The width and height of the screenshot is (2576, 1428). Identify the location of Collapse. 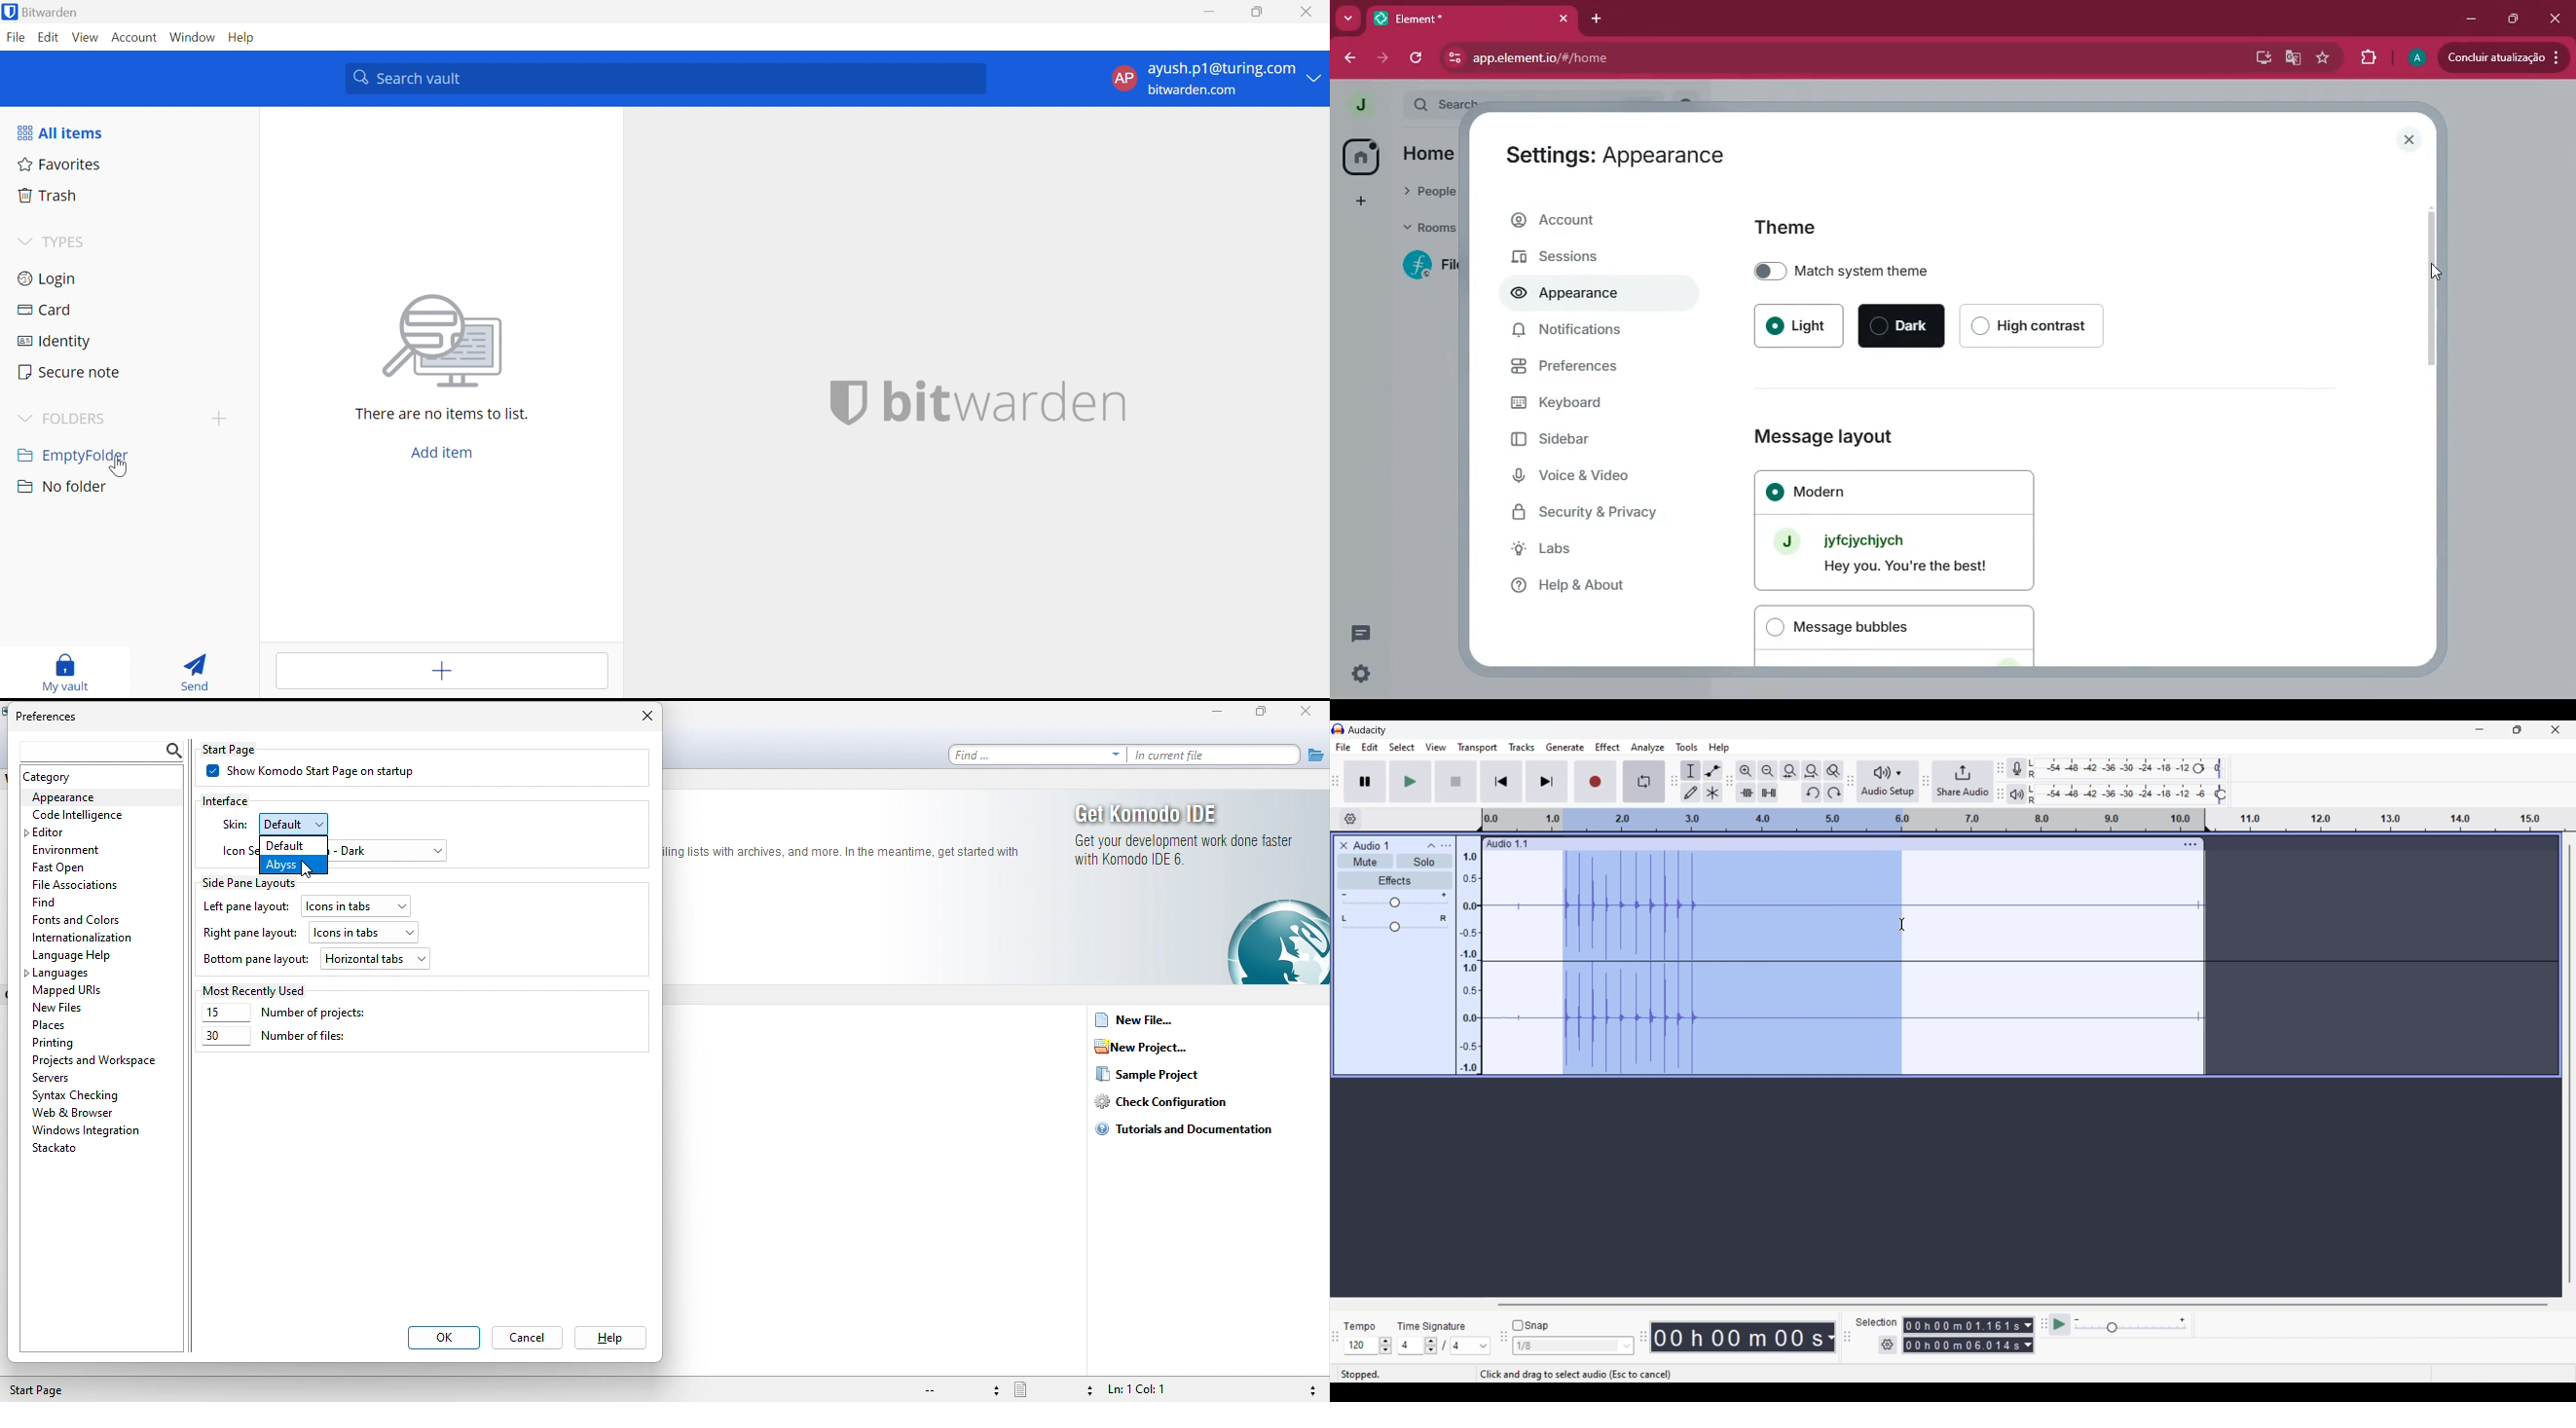
(1430, 846).